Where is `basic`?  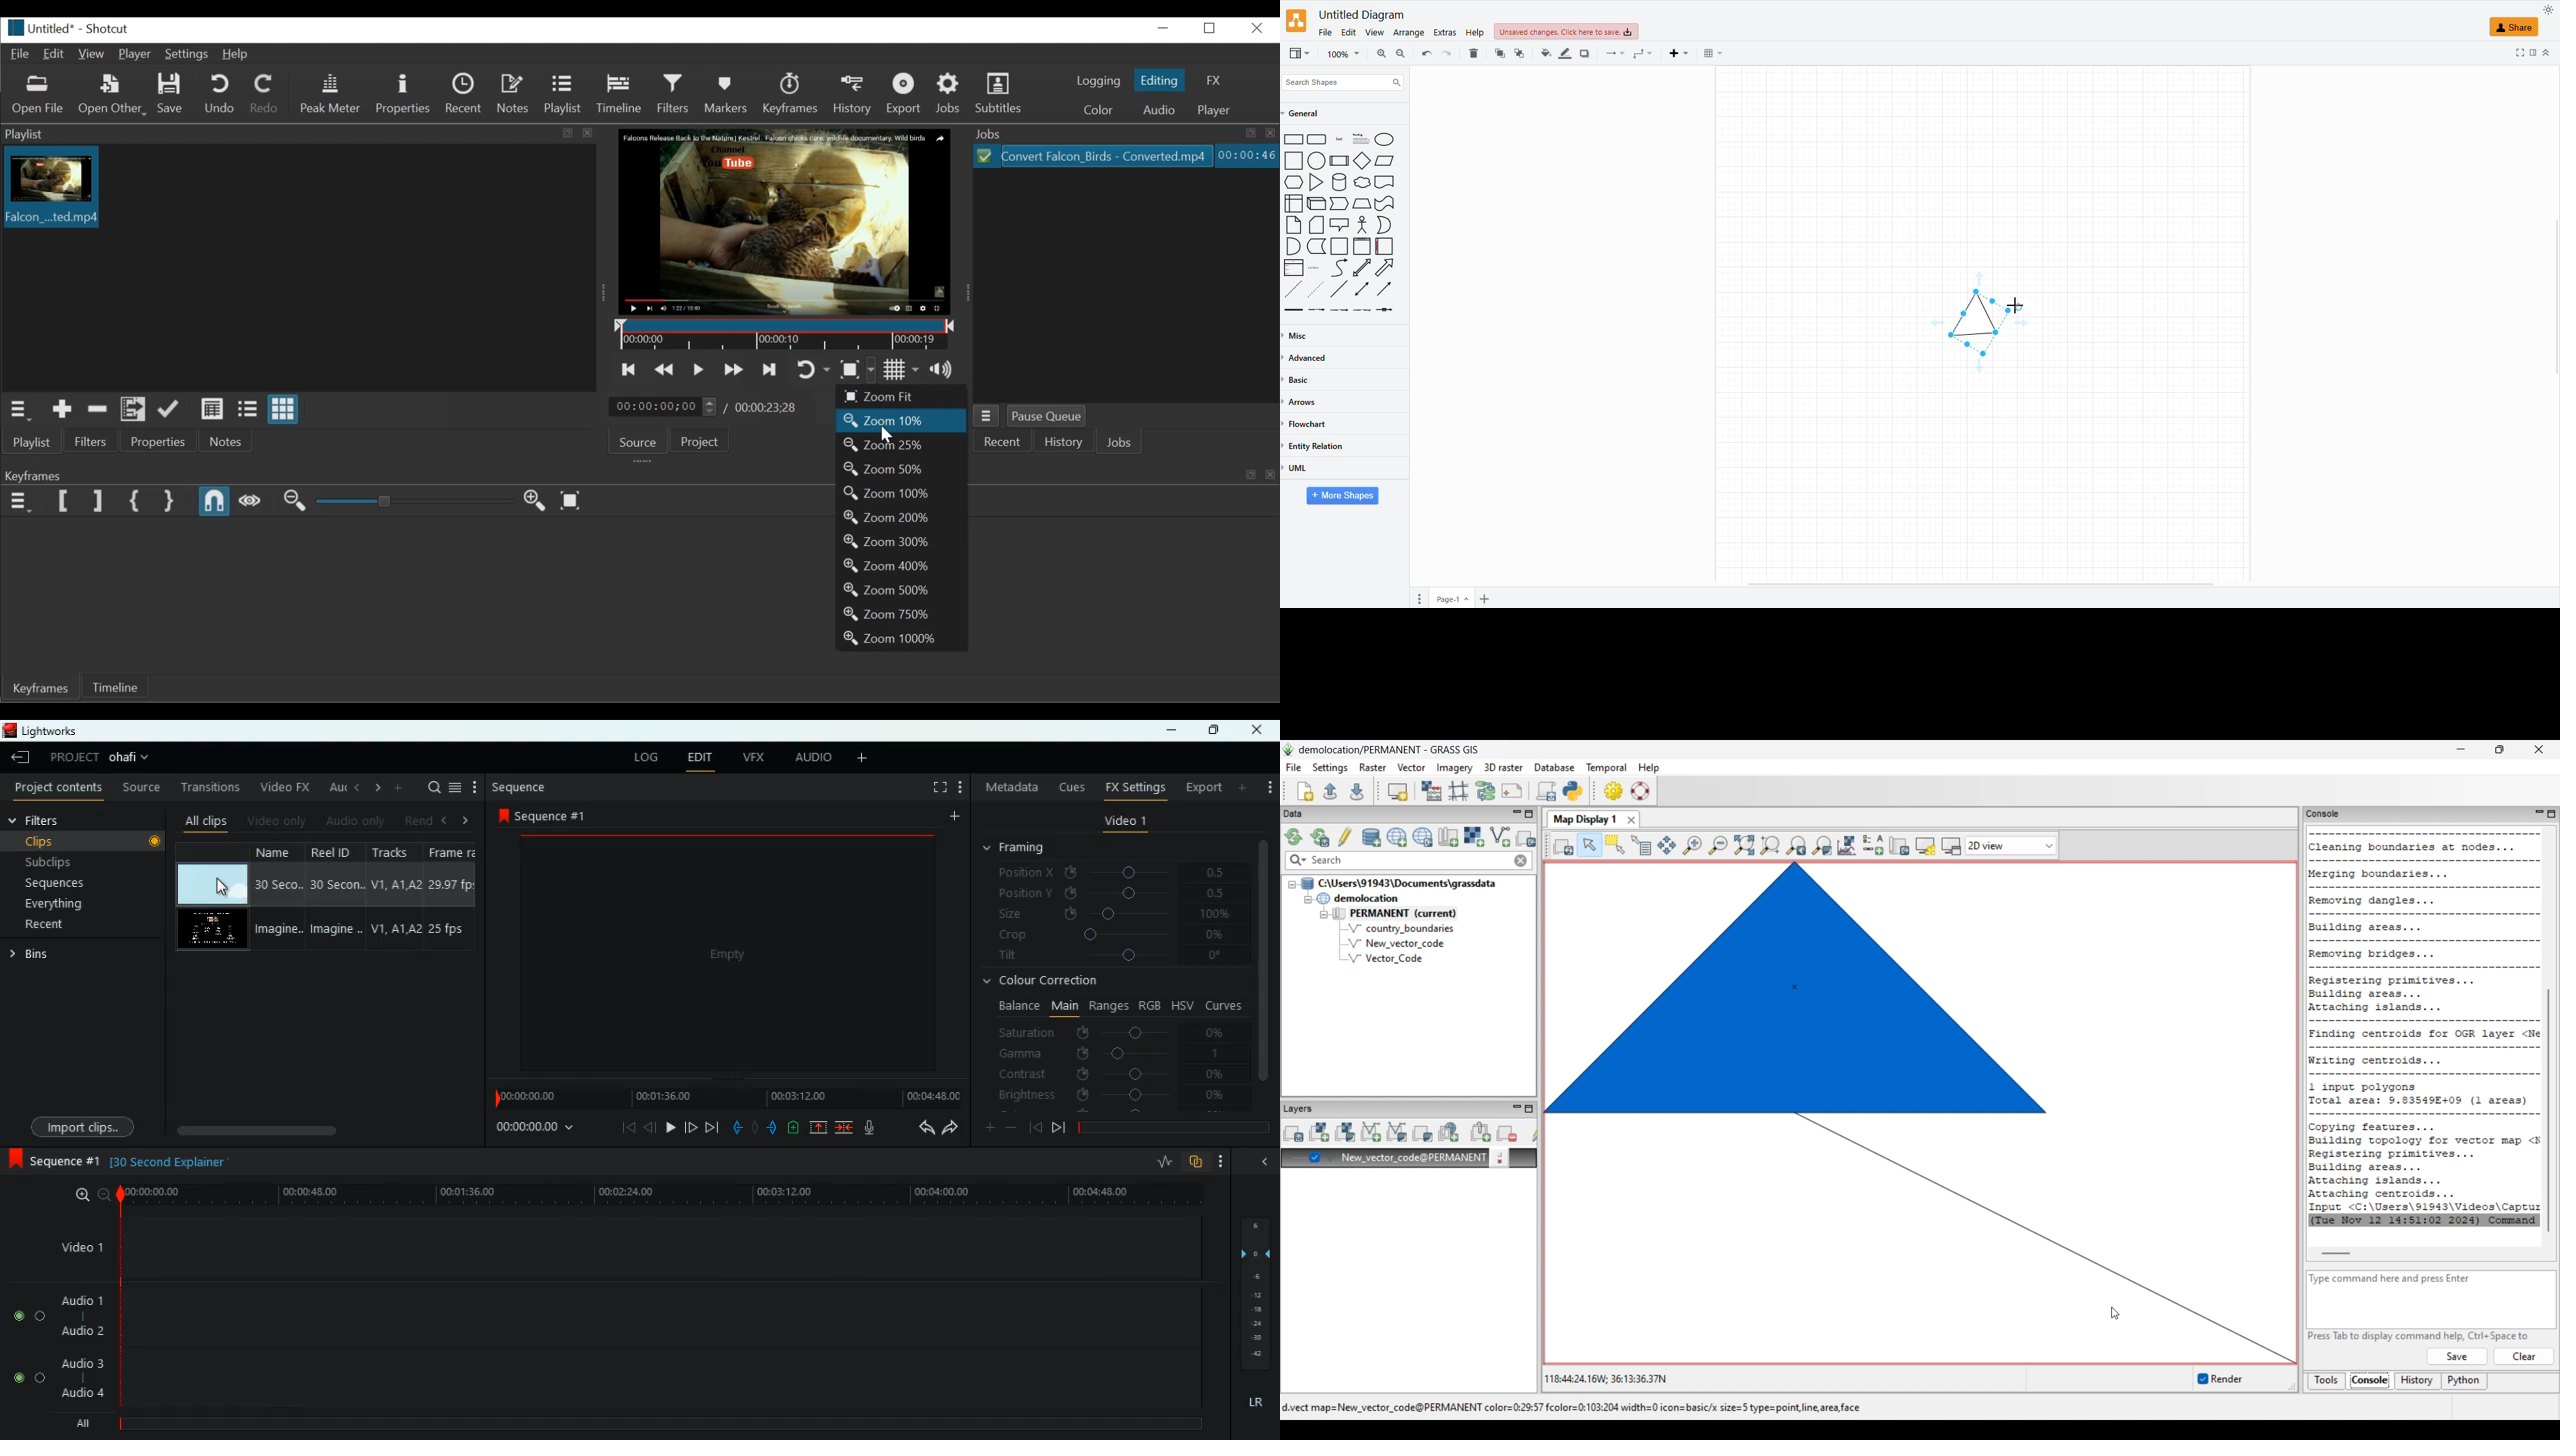 basic is located at coordinates (1302, 383).